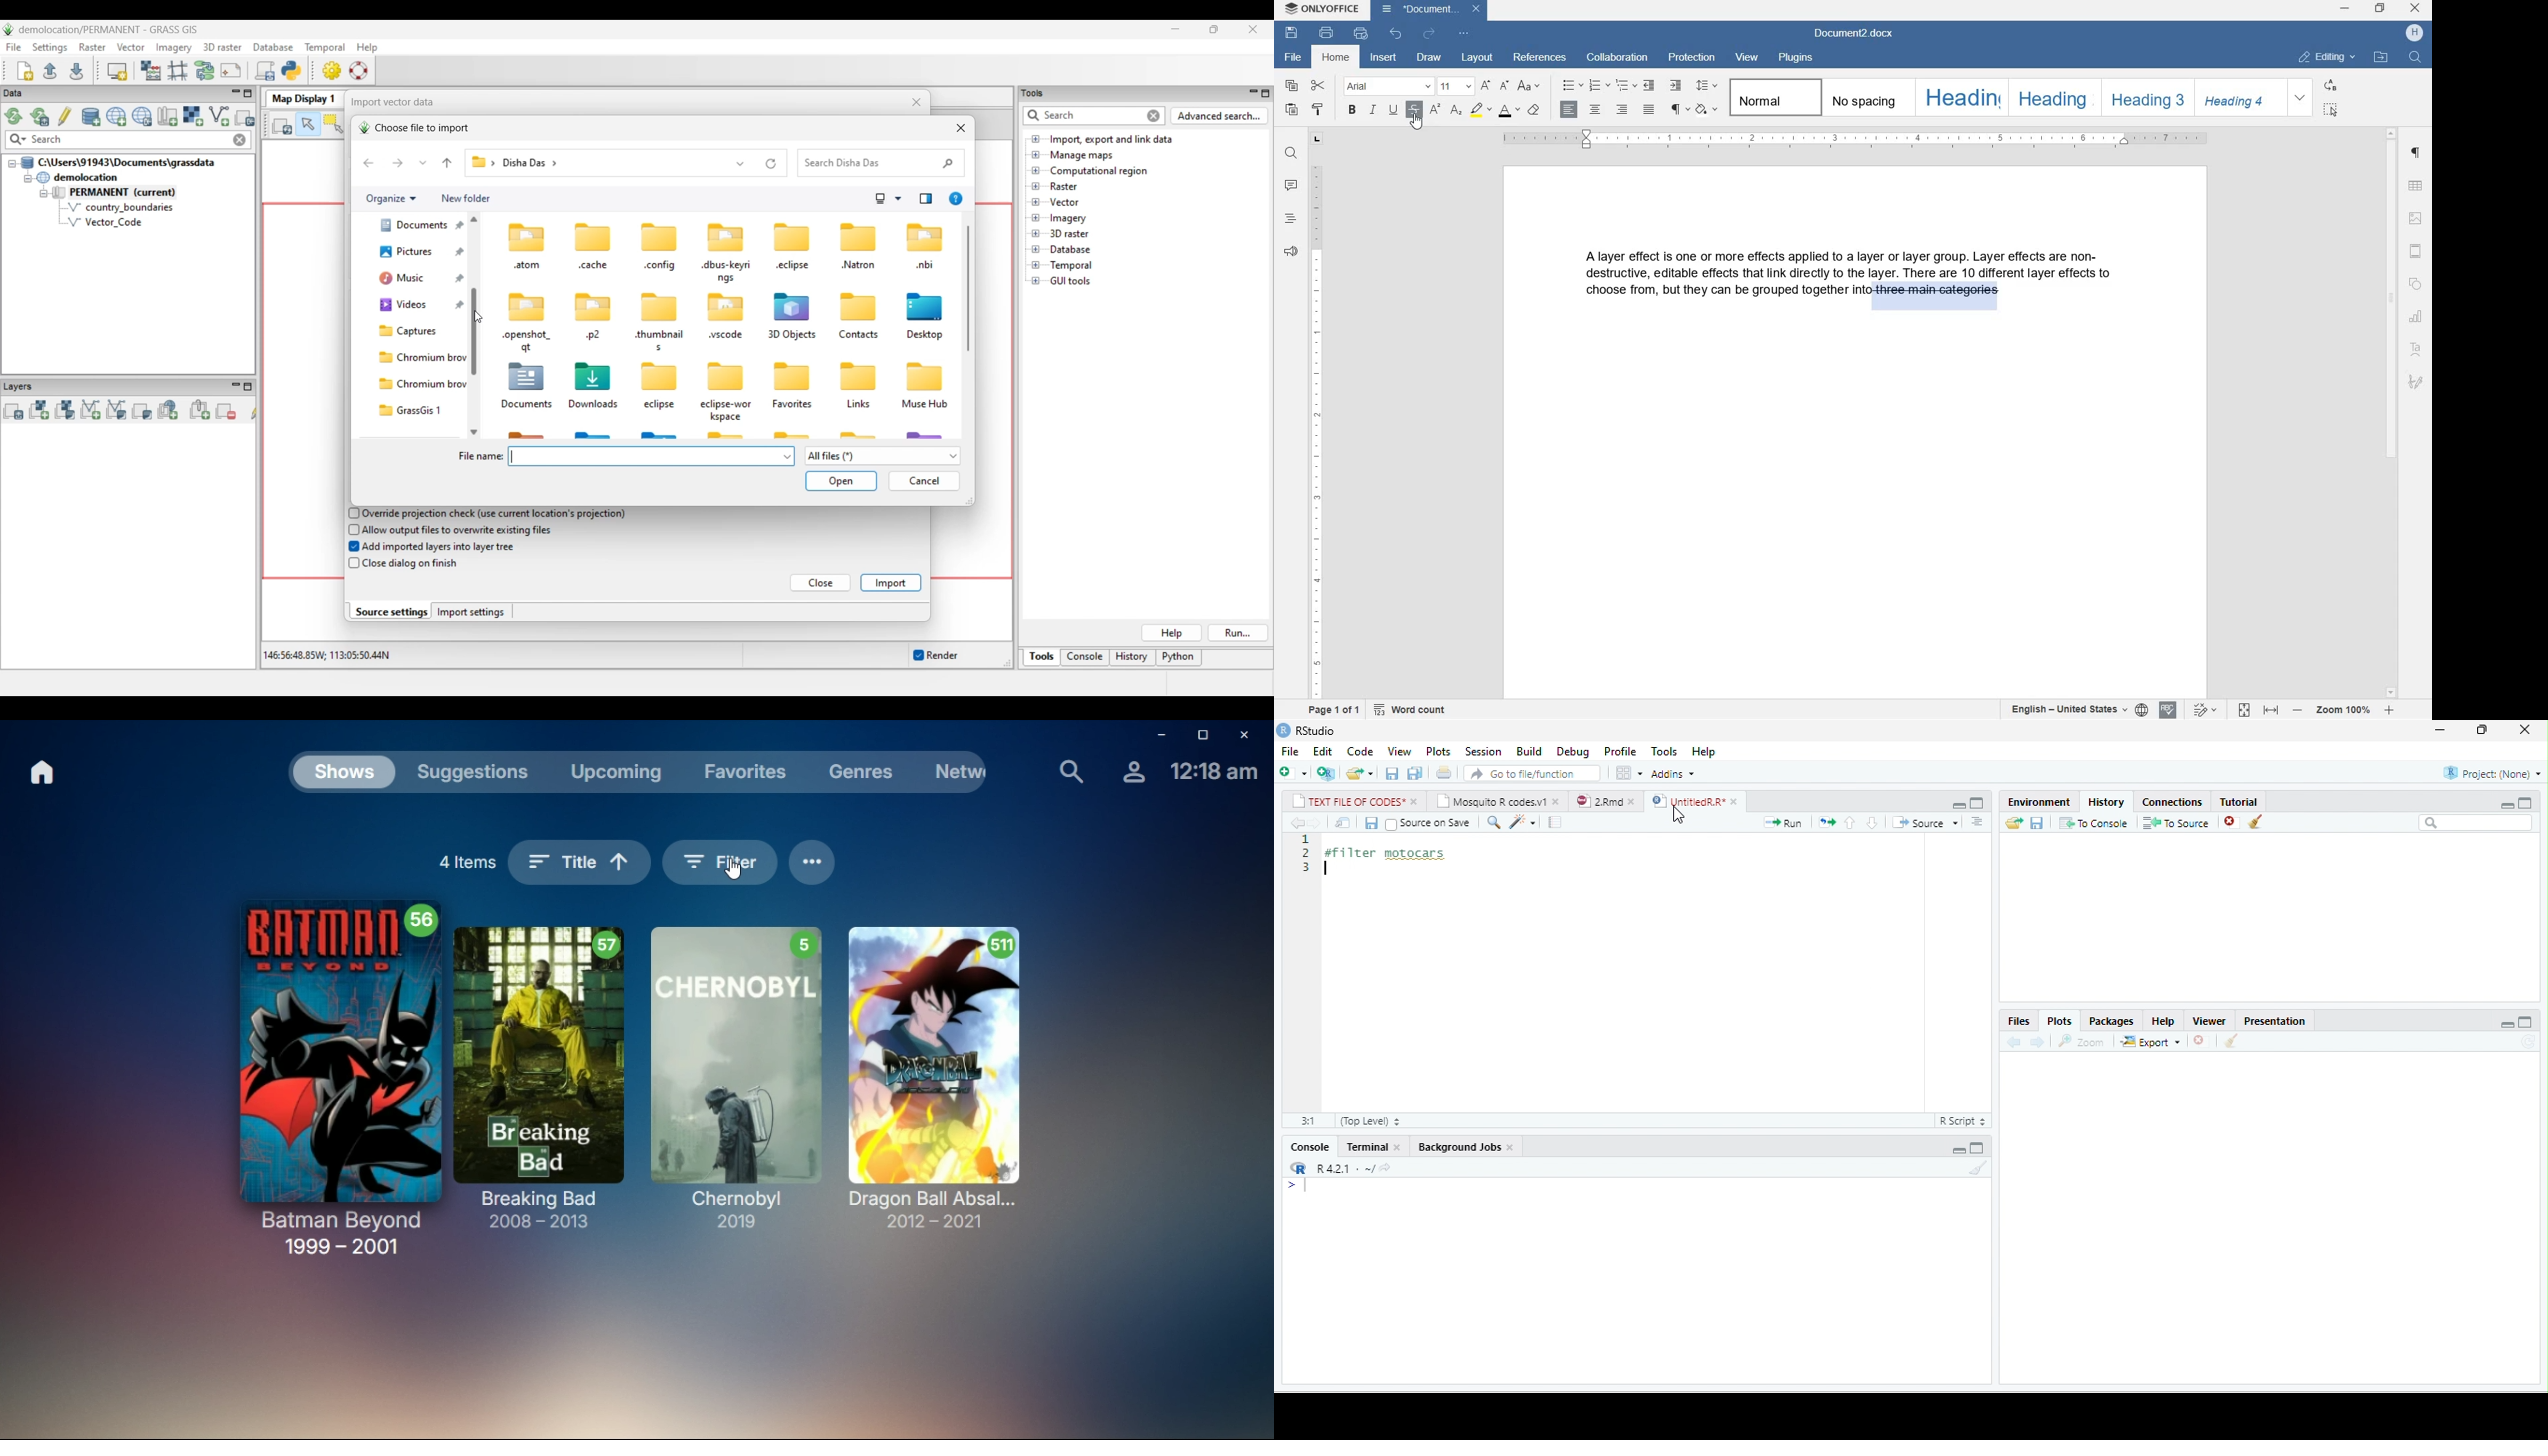 The width and height of the screenshot is (2548, 1456). I want to click on Console, so click(1309, 1147).